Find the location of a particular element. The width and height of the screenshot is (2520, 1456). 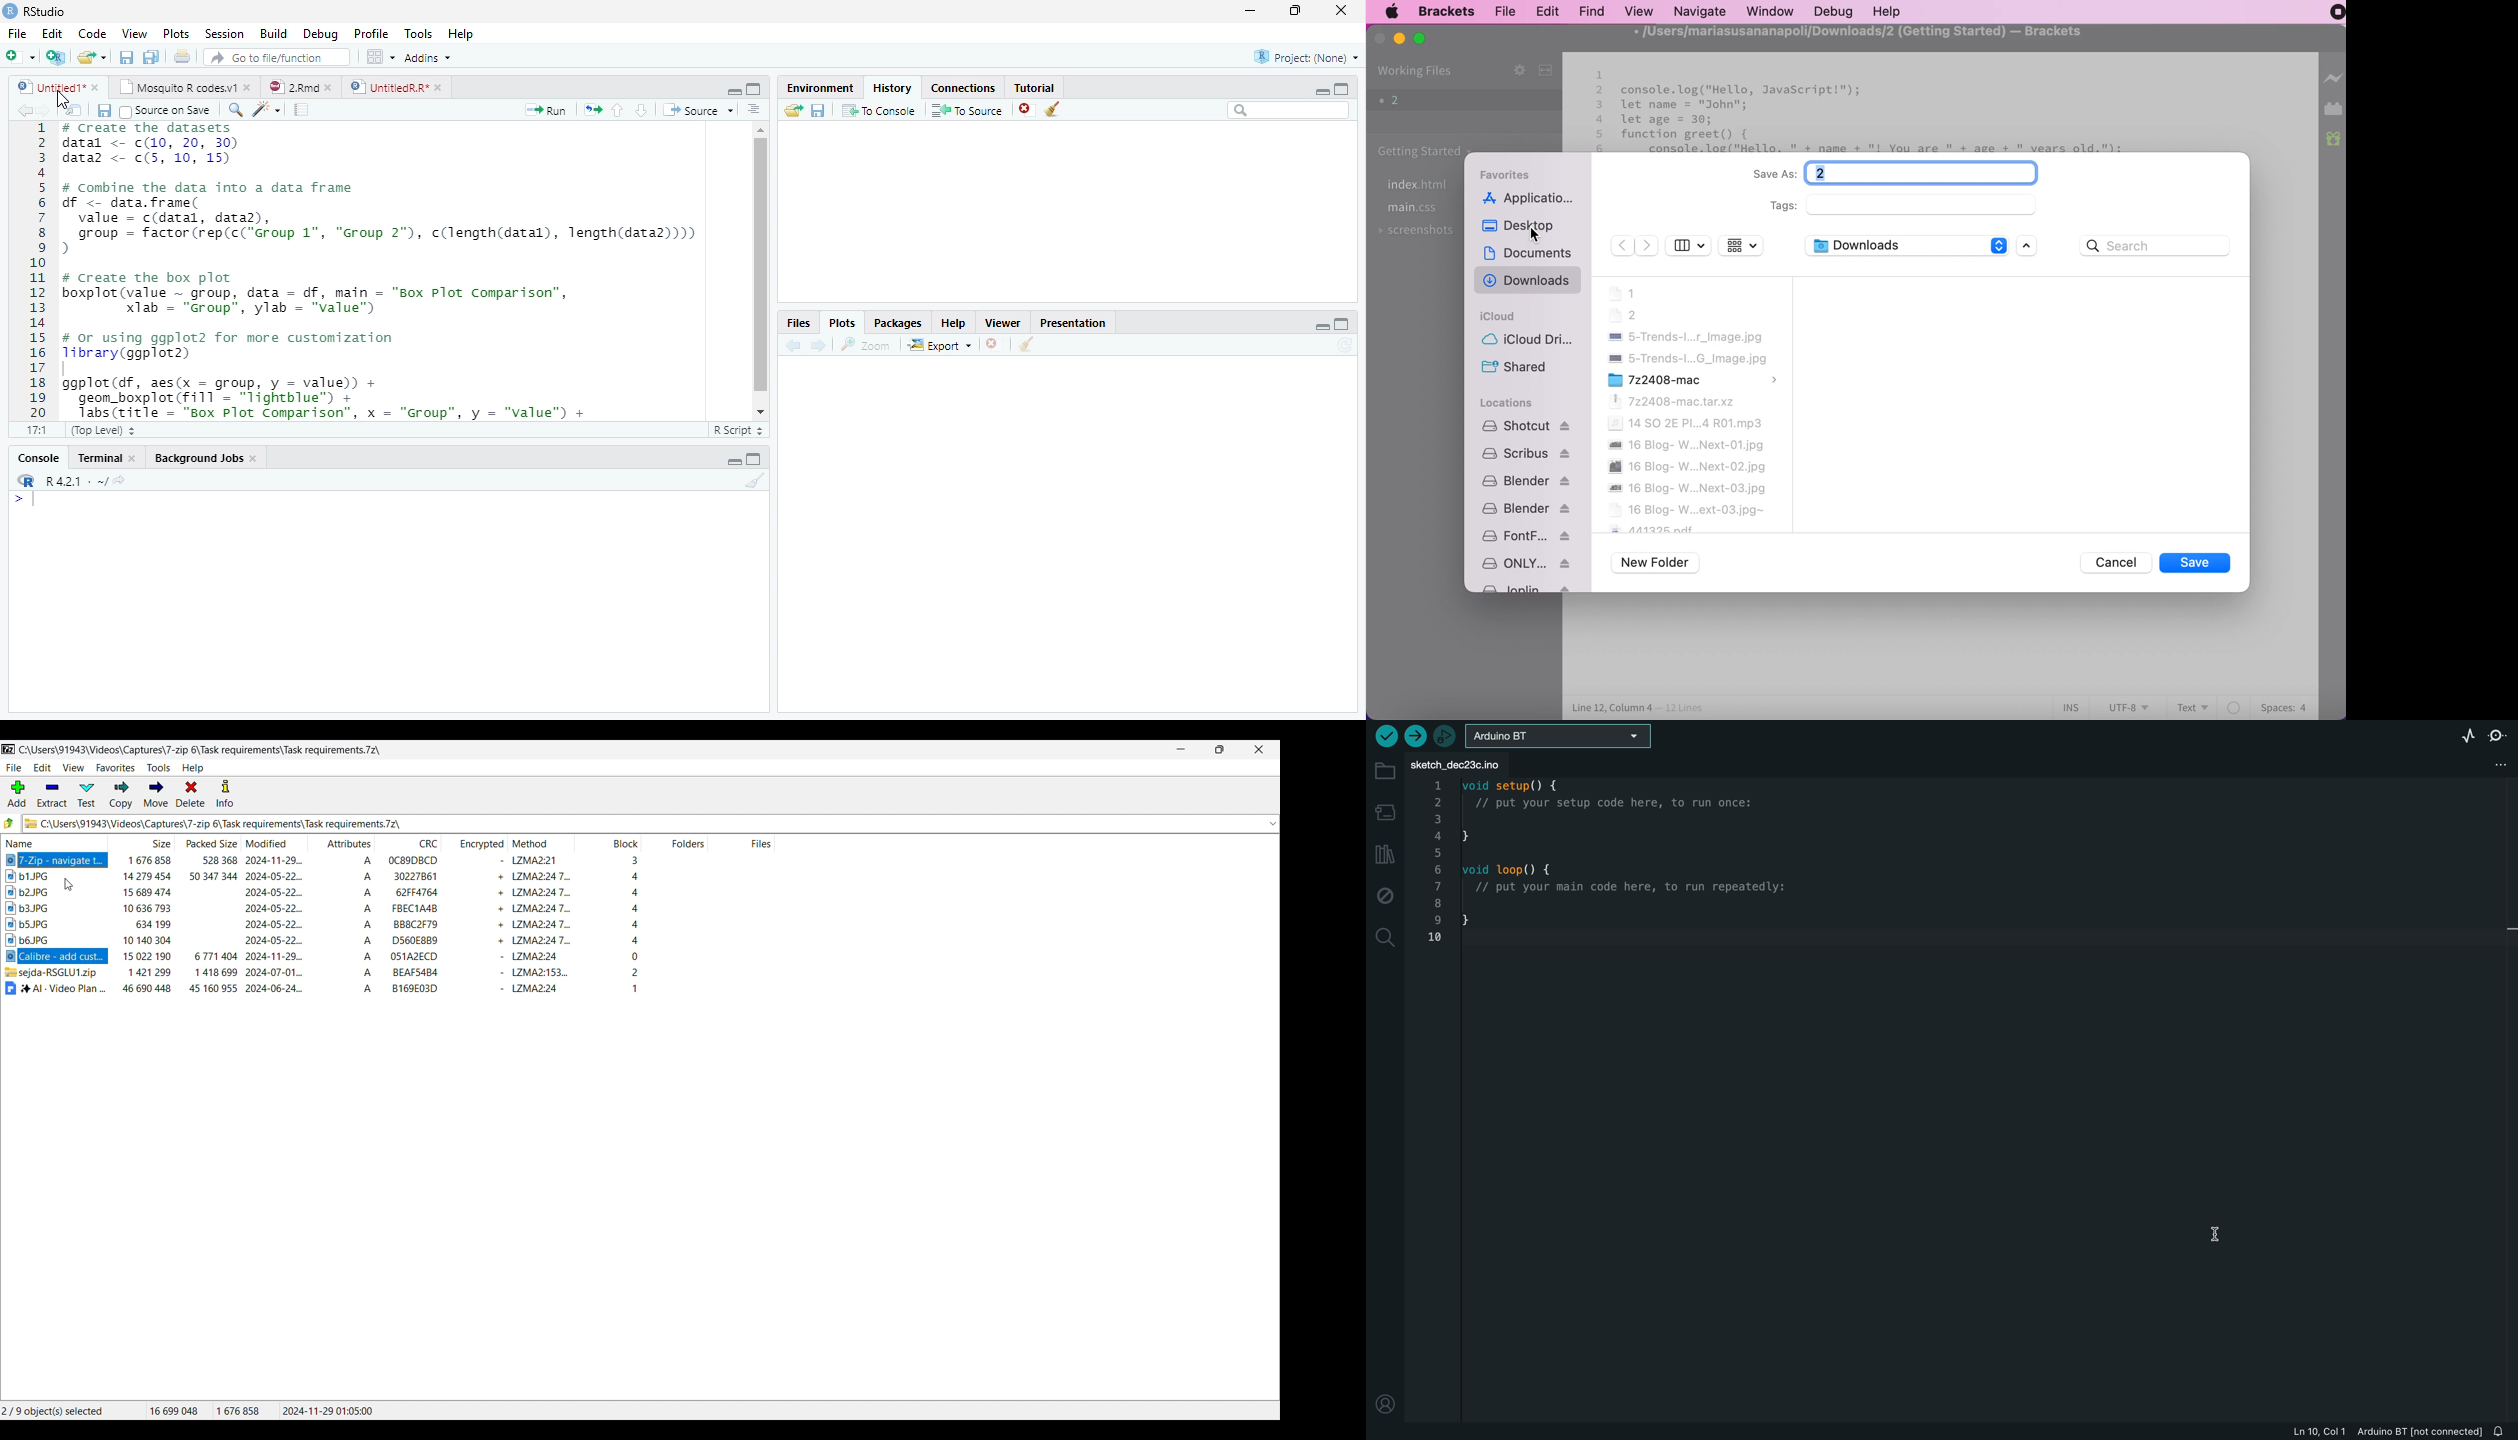

back is located at coordinates (1620, 246).